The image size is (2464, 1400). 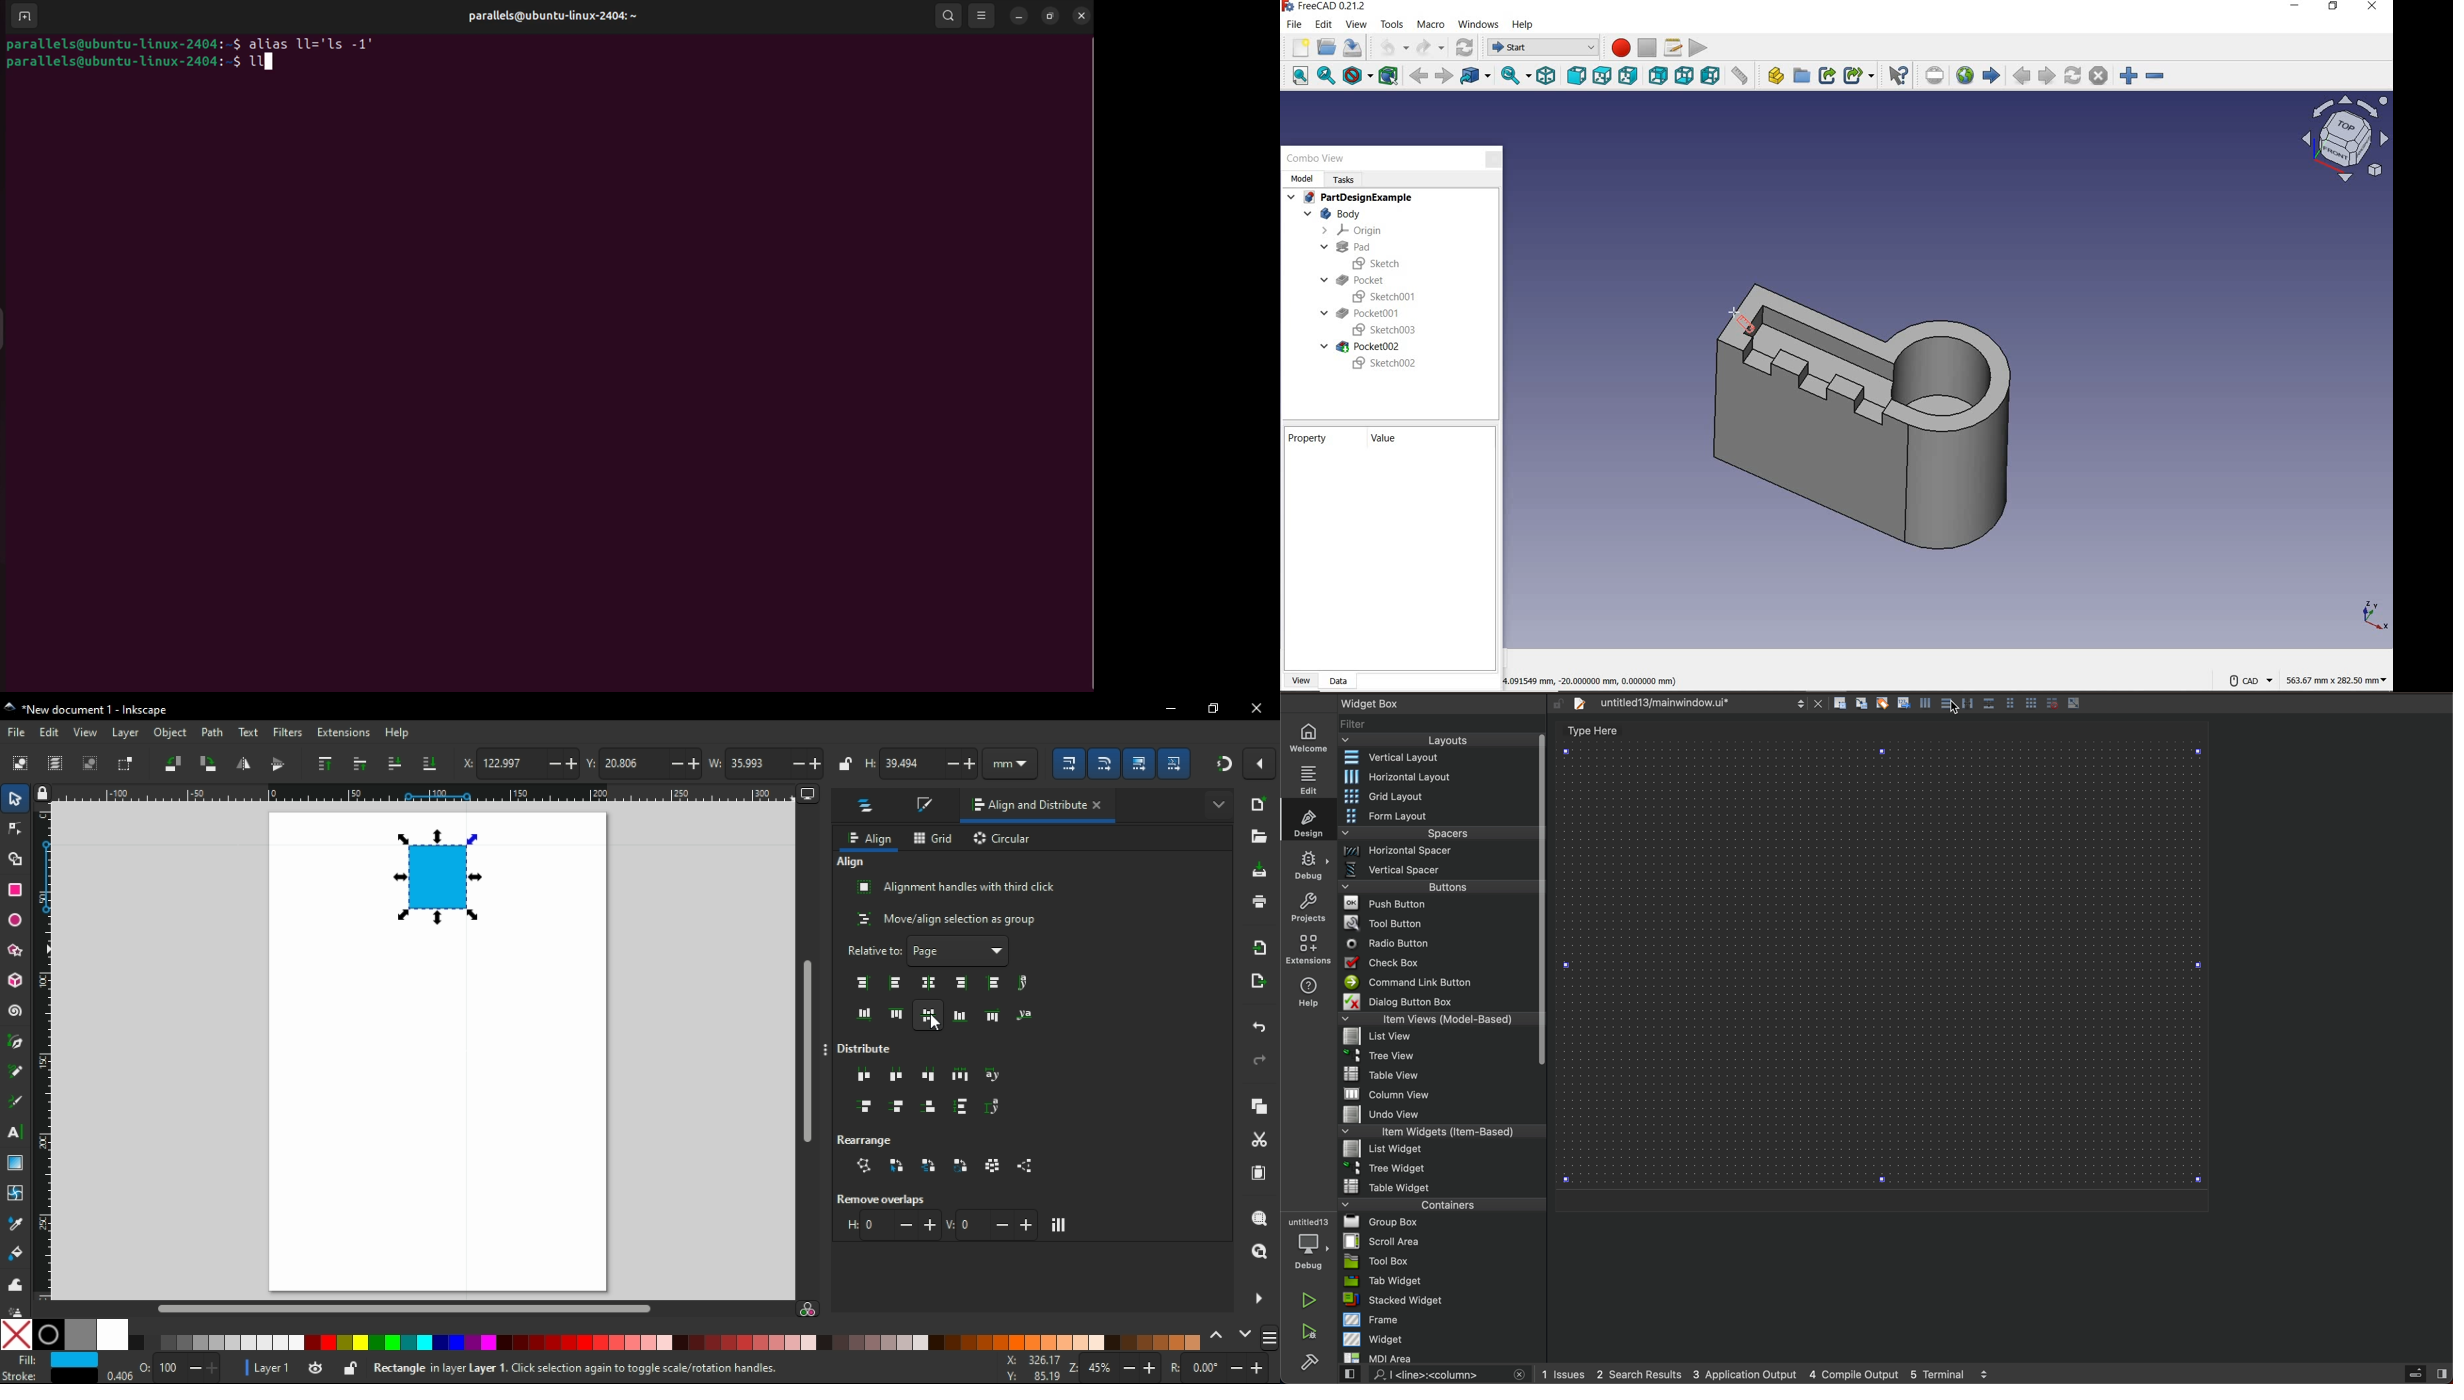 What do you see at coordinates (1072, 763) in the screenshot?
I see `when scaling an object, scale the stroke width in the same proportion` at bounding box center [1072, 763].